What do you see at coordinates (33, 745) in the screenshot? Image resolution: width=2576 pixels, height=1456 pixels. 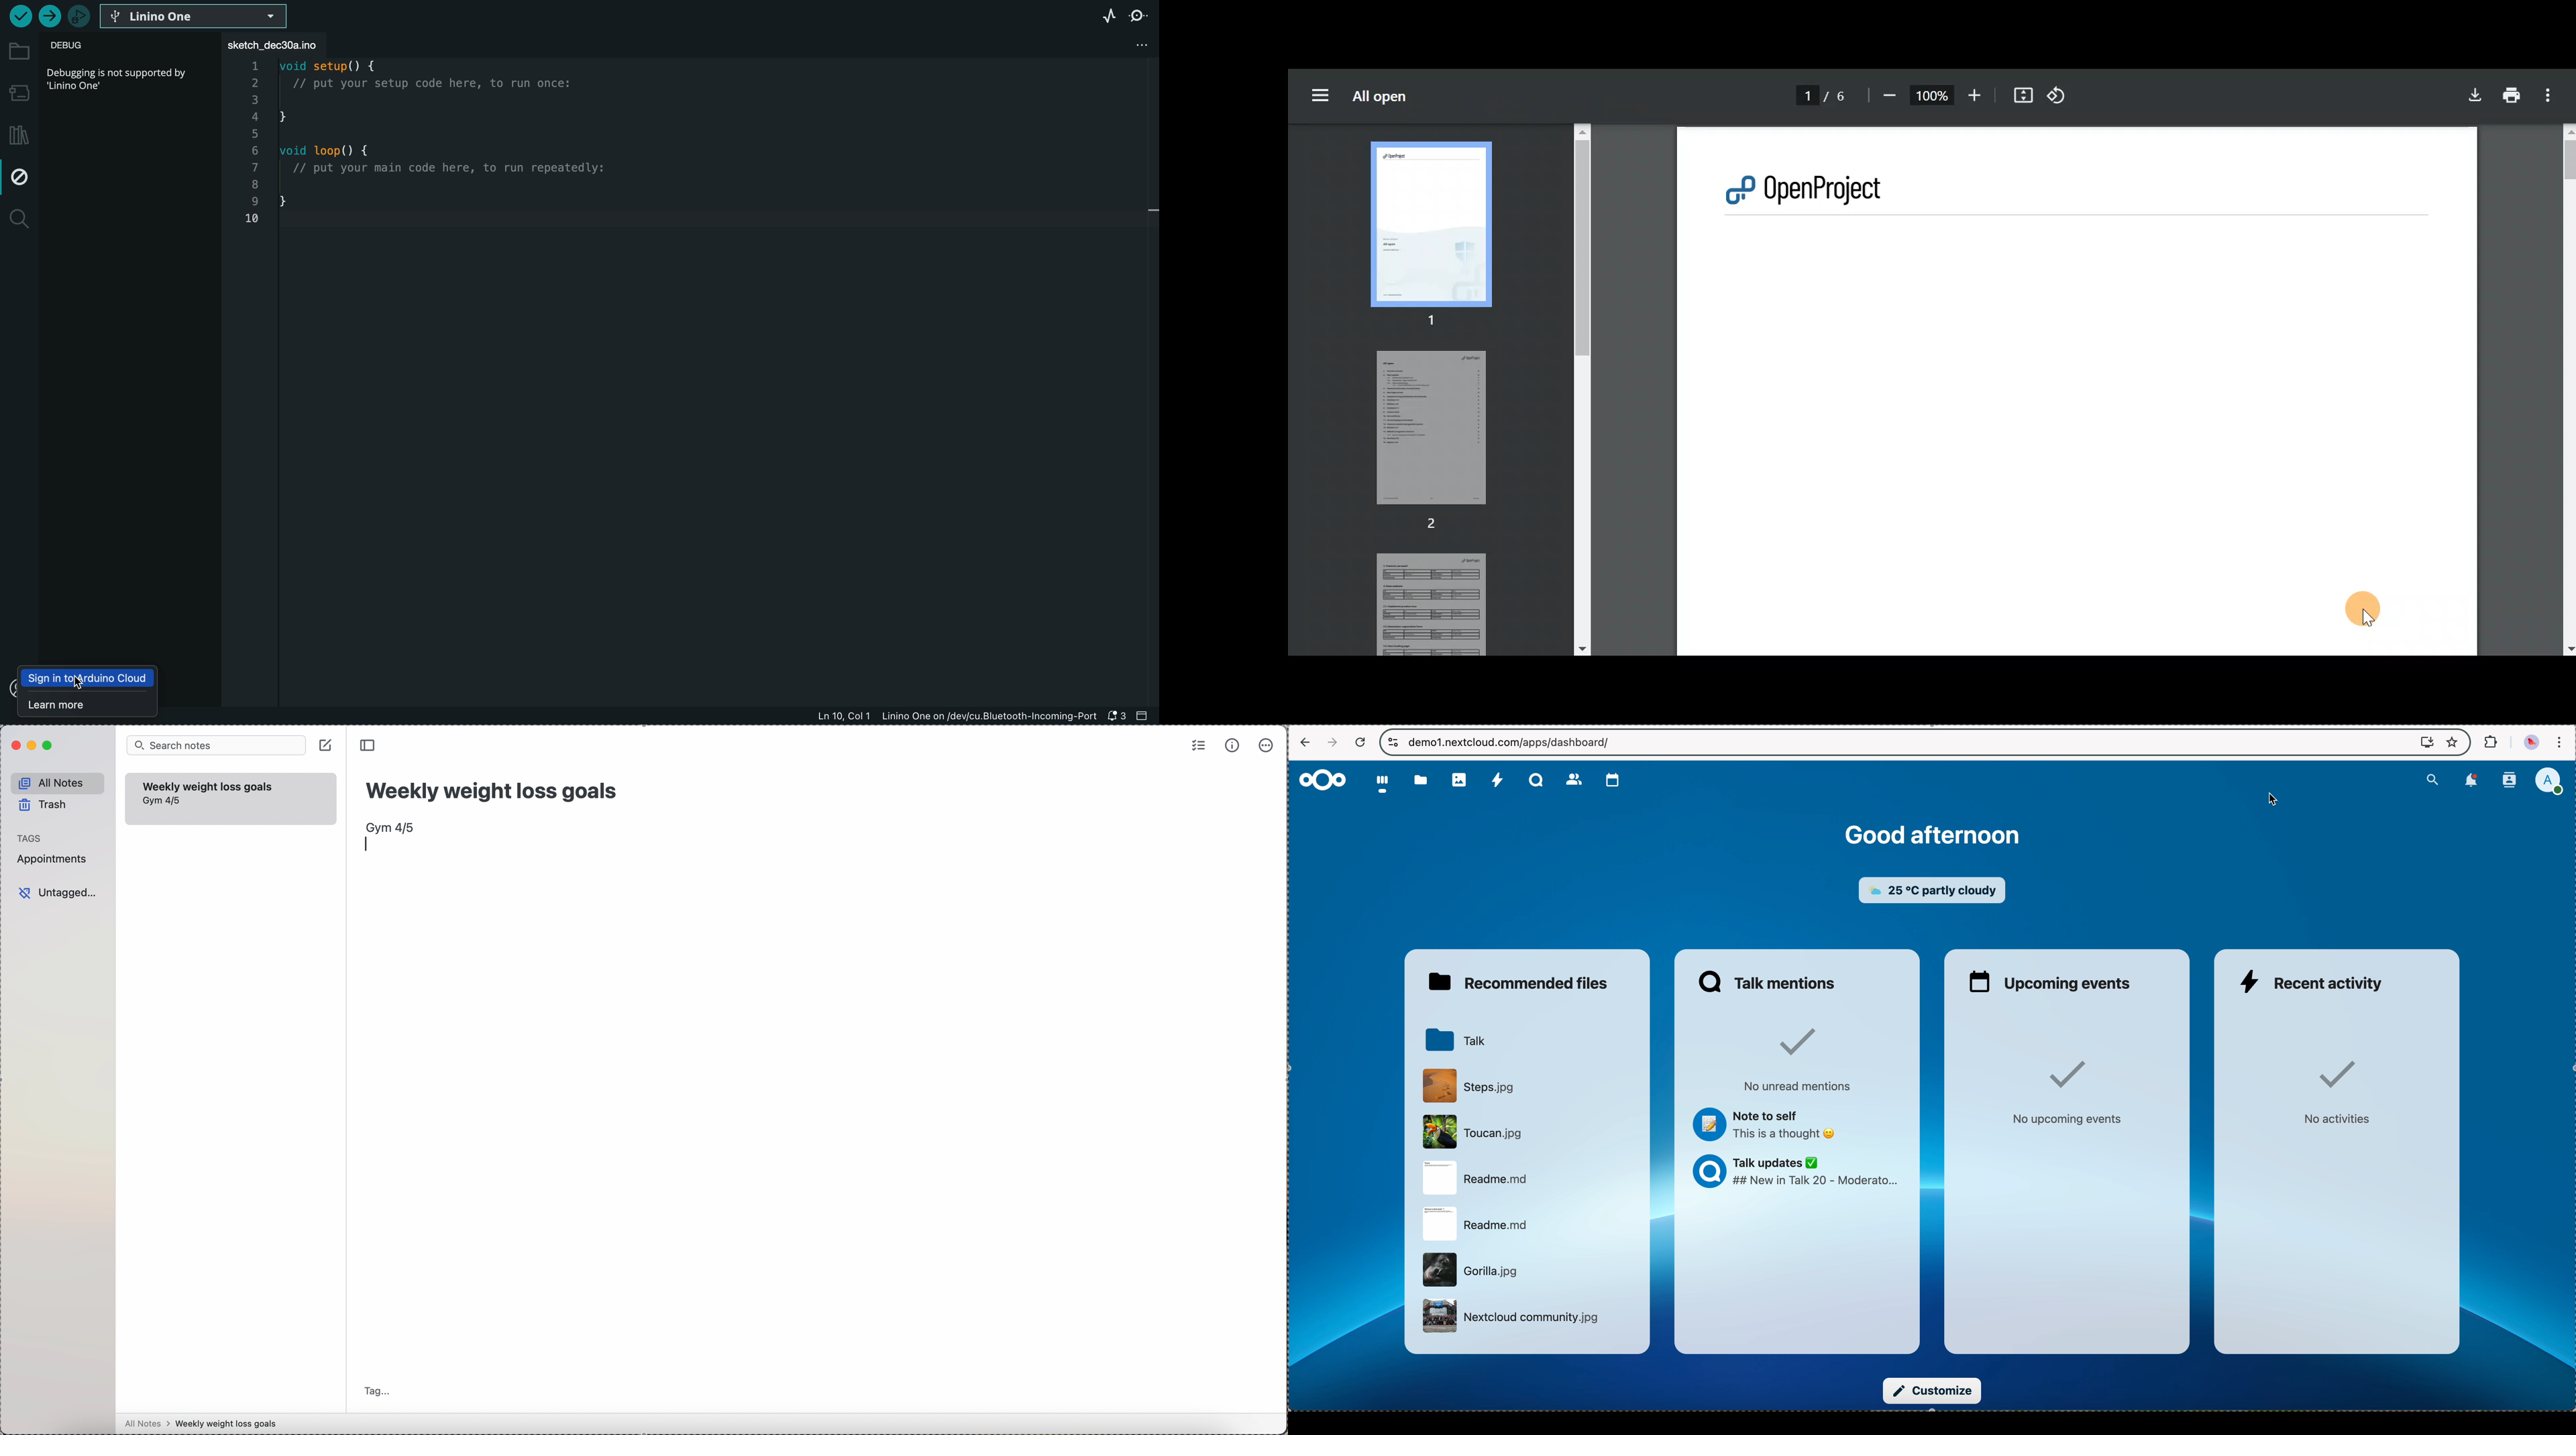 I see `minimize Simplenote` at bounding box center [33, 745].